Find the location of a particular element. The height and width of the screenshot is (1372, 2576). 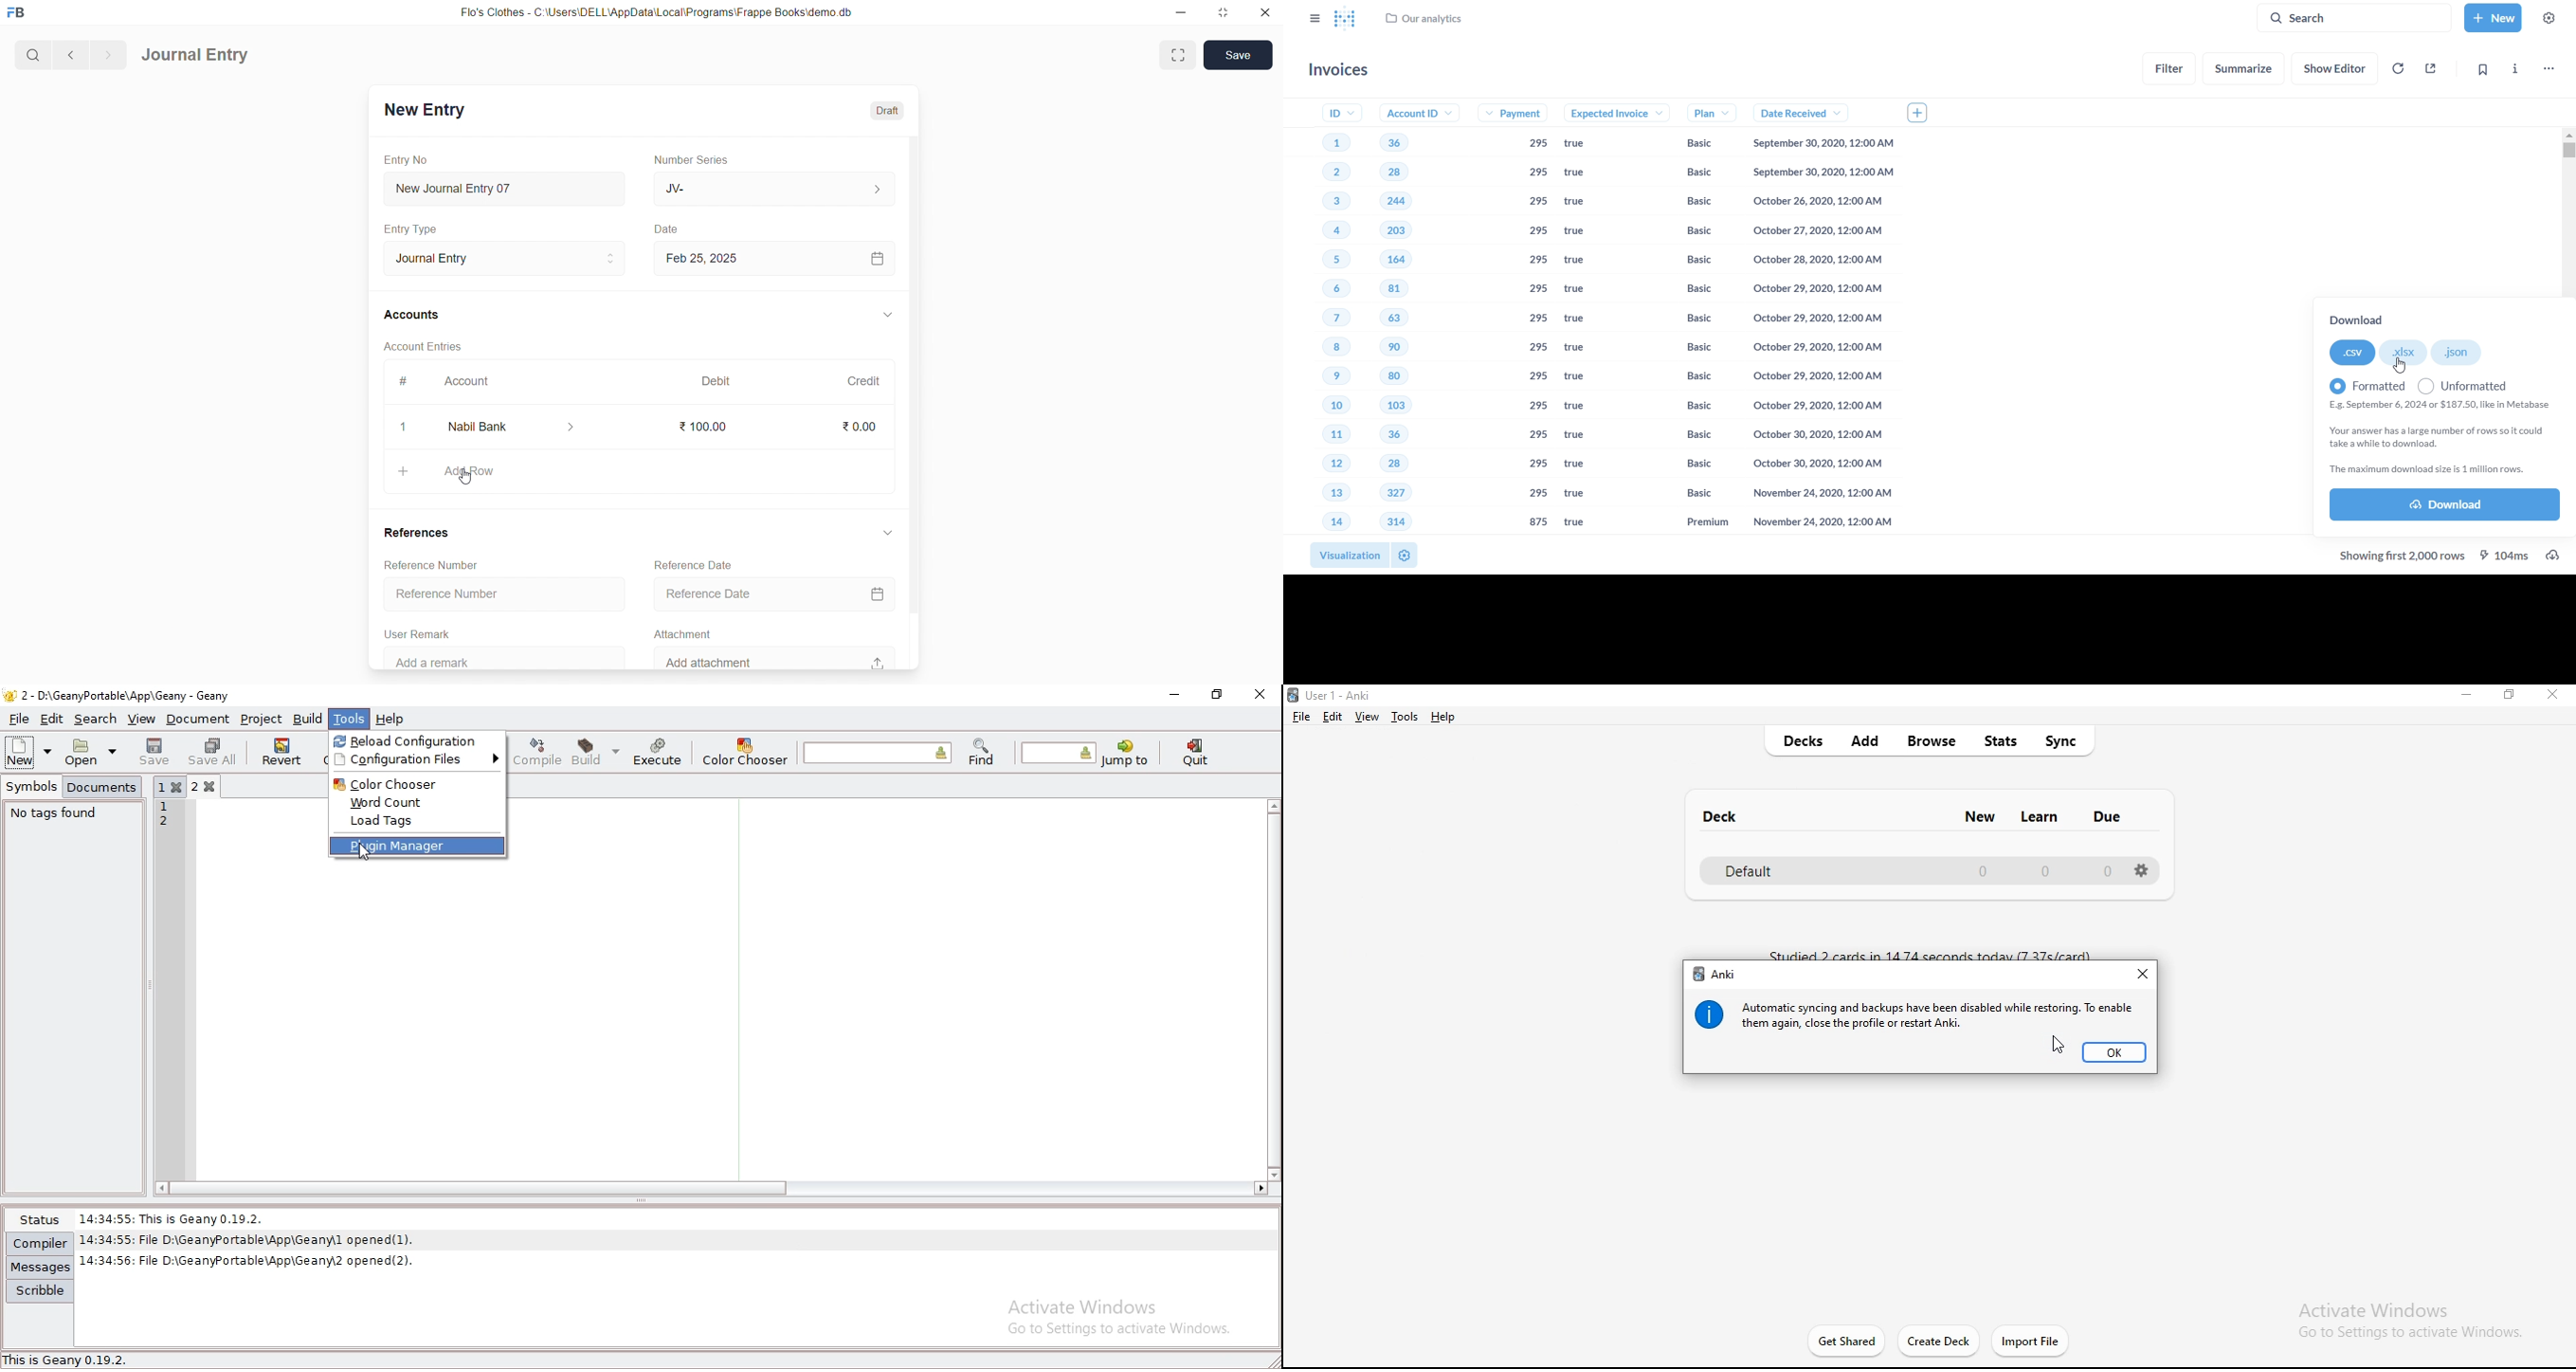

Add attachment is located at coordinates (775, 657).